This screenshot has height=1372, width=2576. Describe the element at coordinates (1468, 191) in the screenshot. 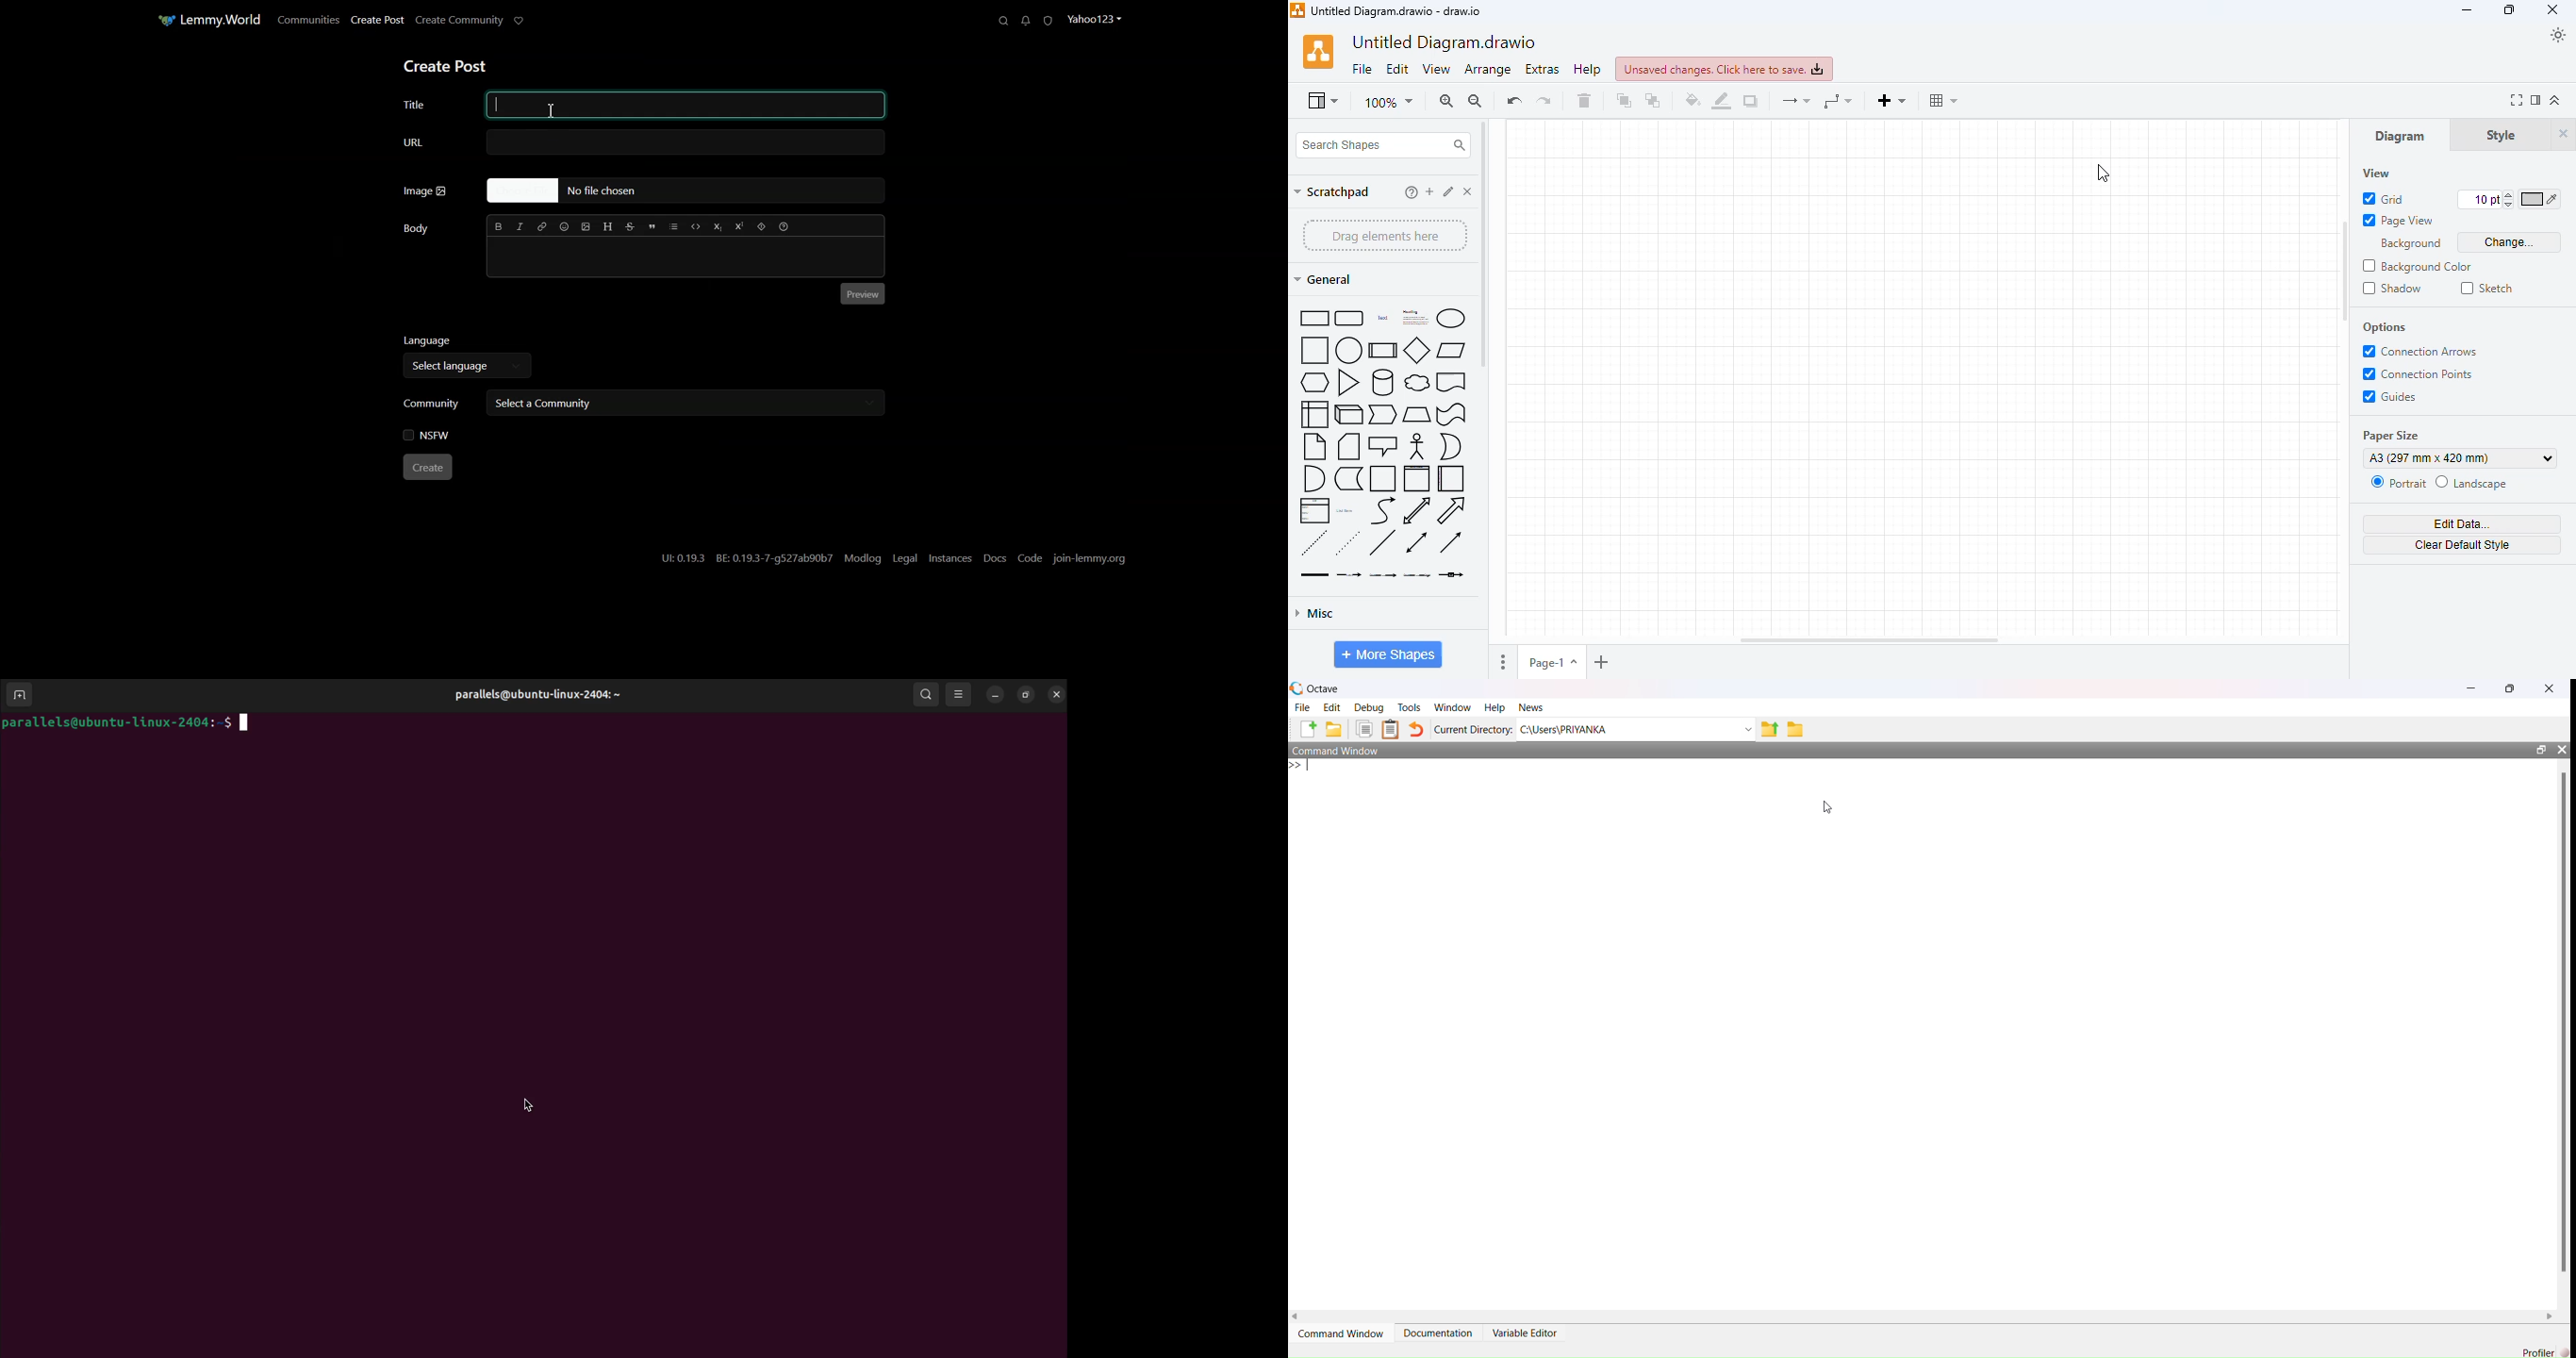

I see `delete` at that location.